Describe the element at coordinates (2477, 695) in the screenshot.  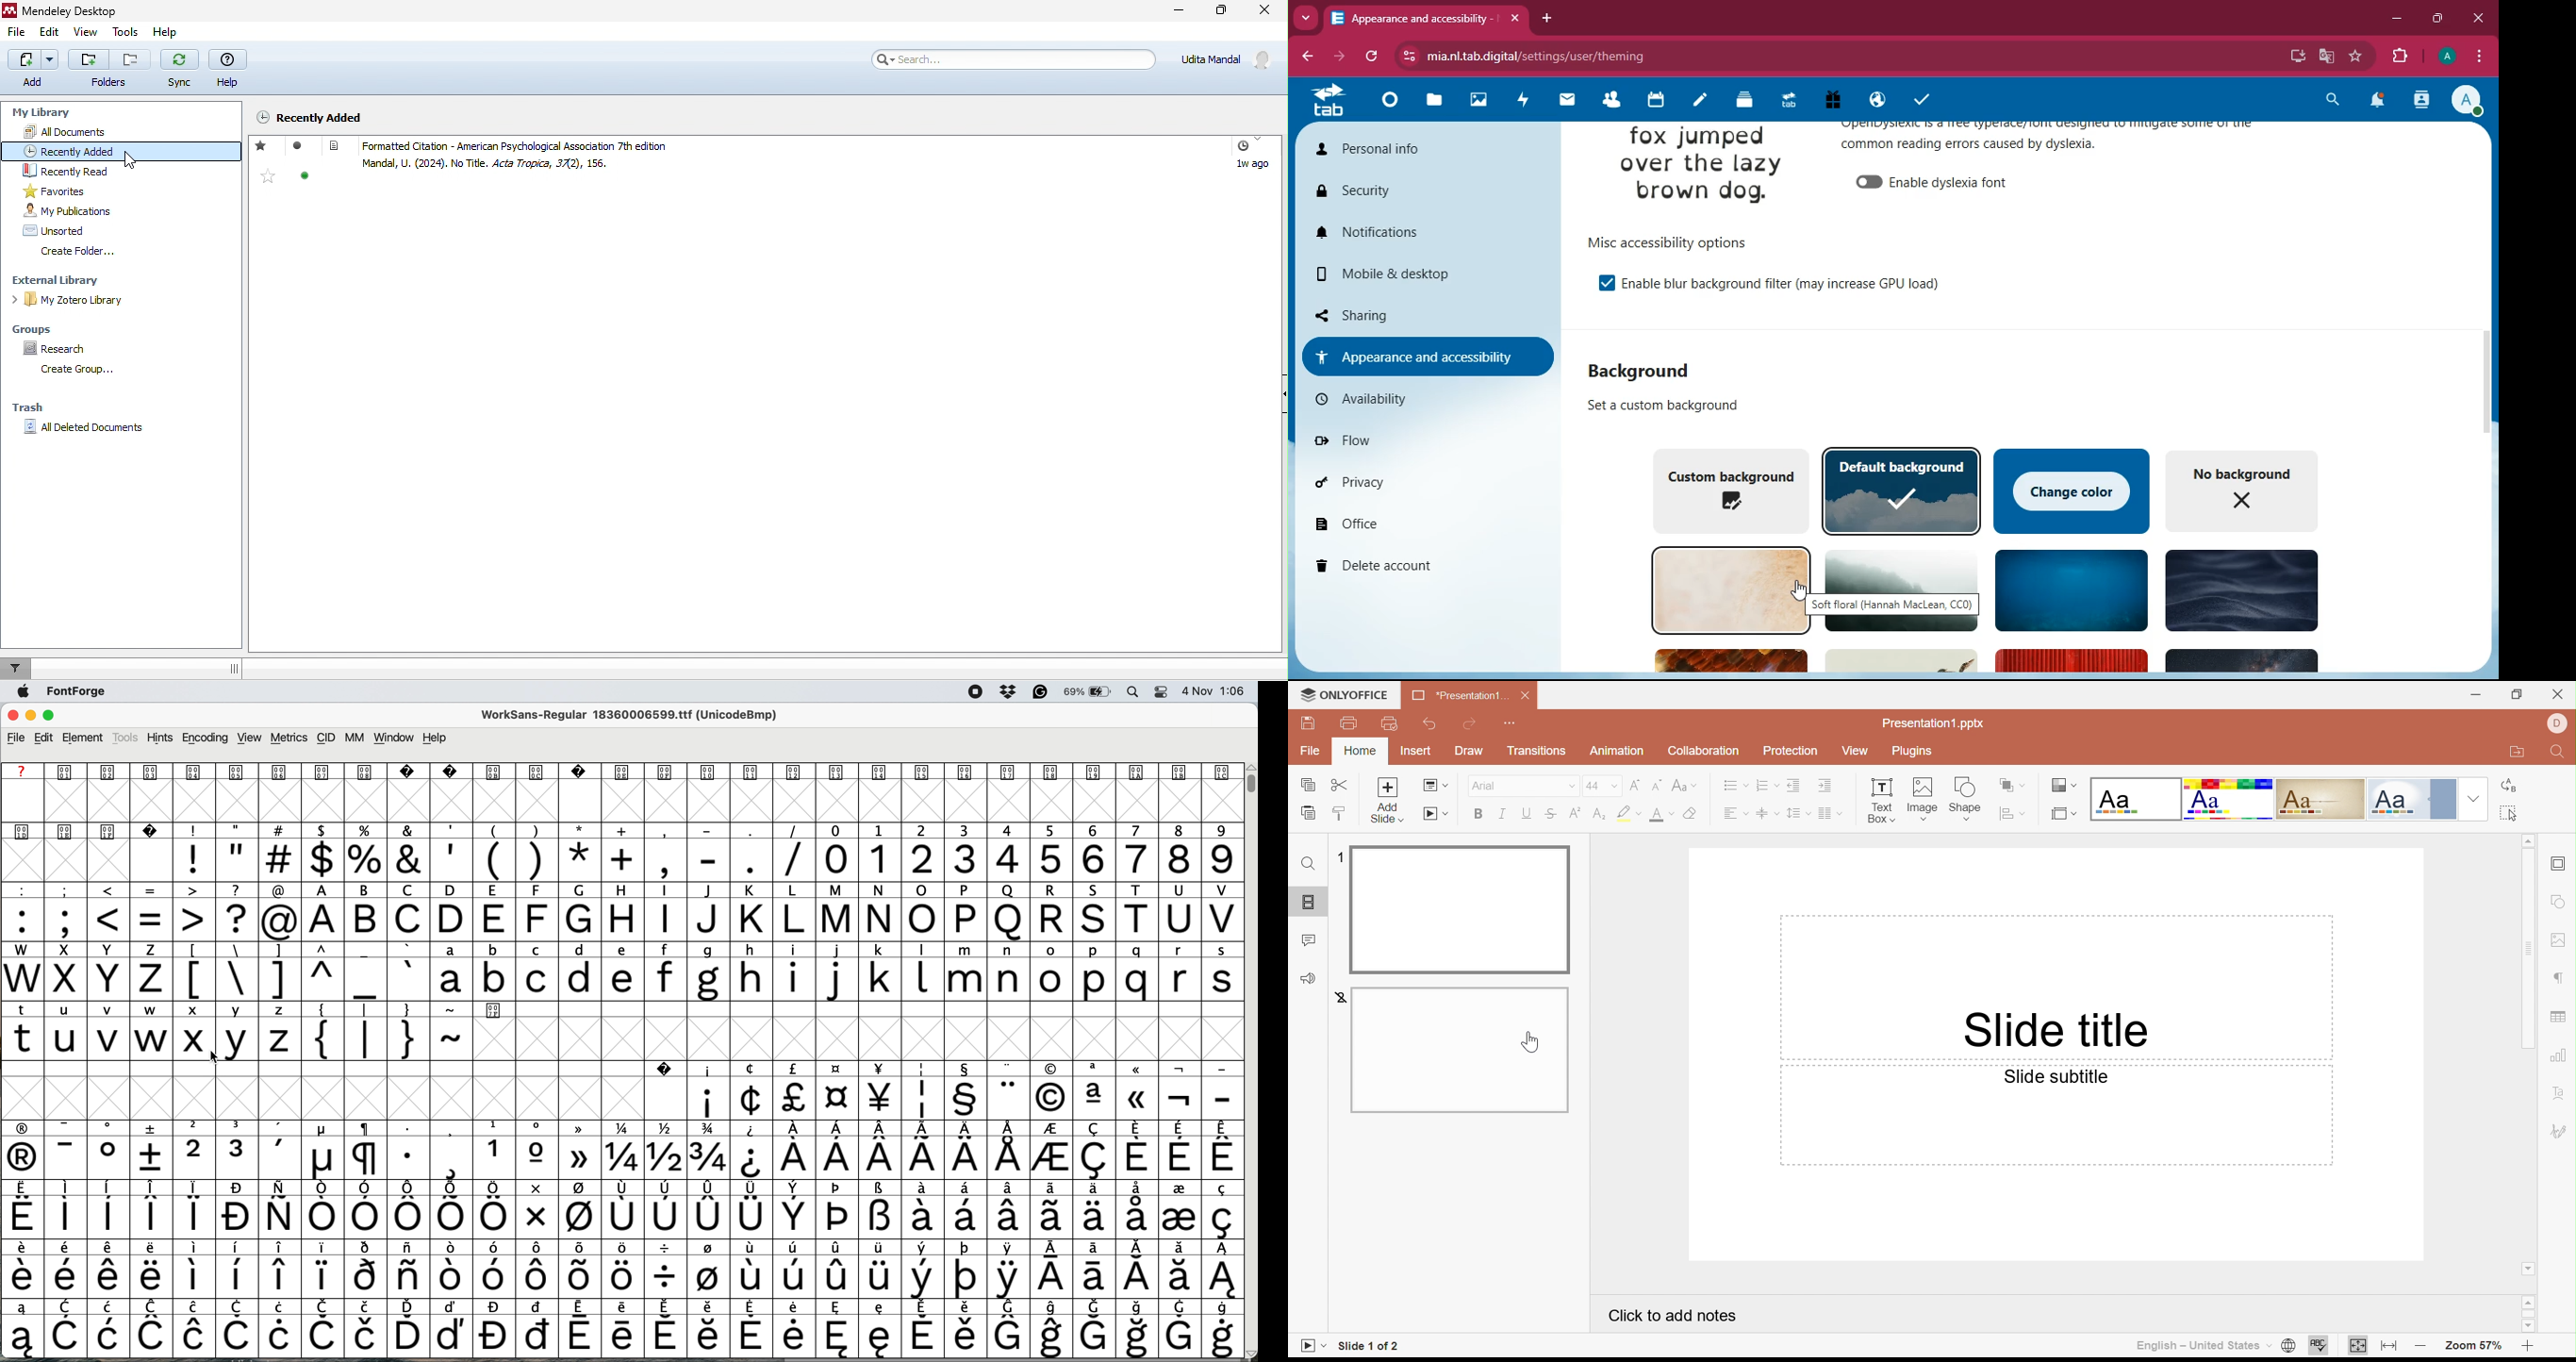
I see `Minimize` at that location.